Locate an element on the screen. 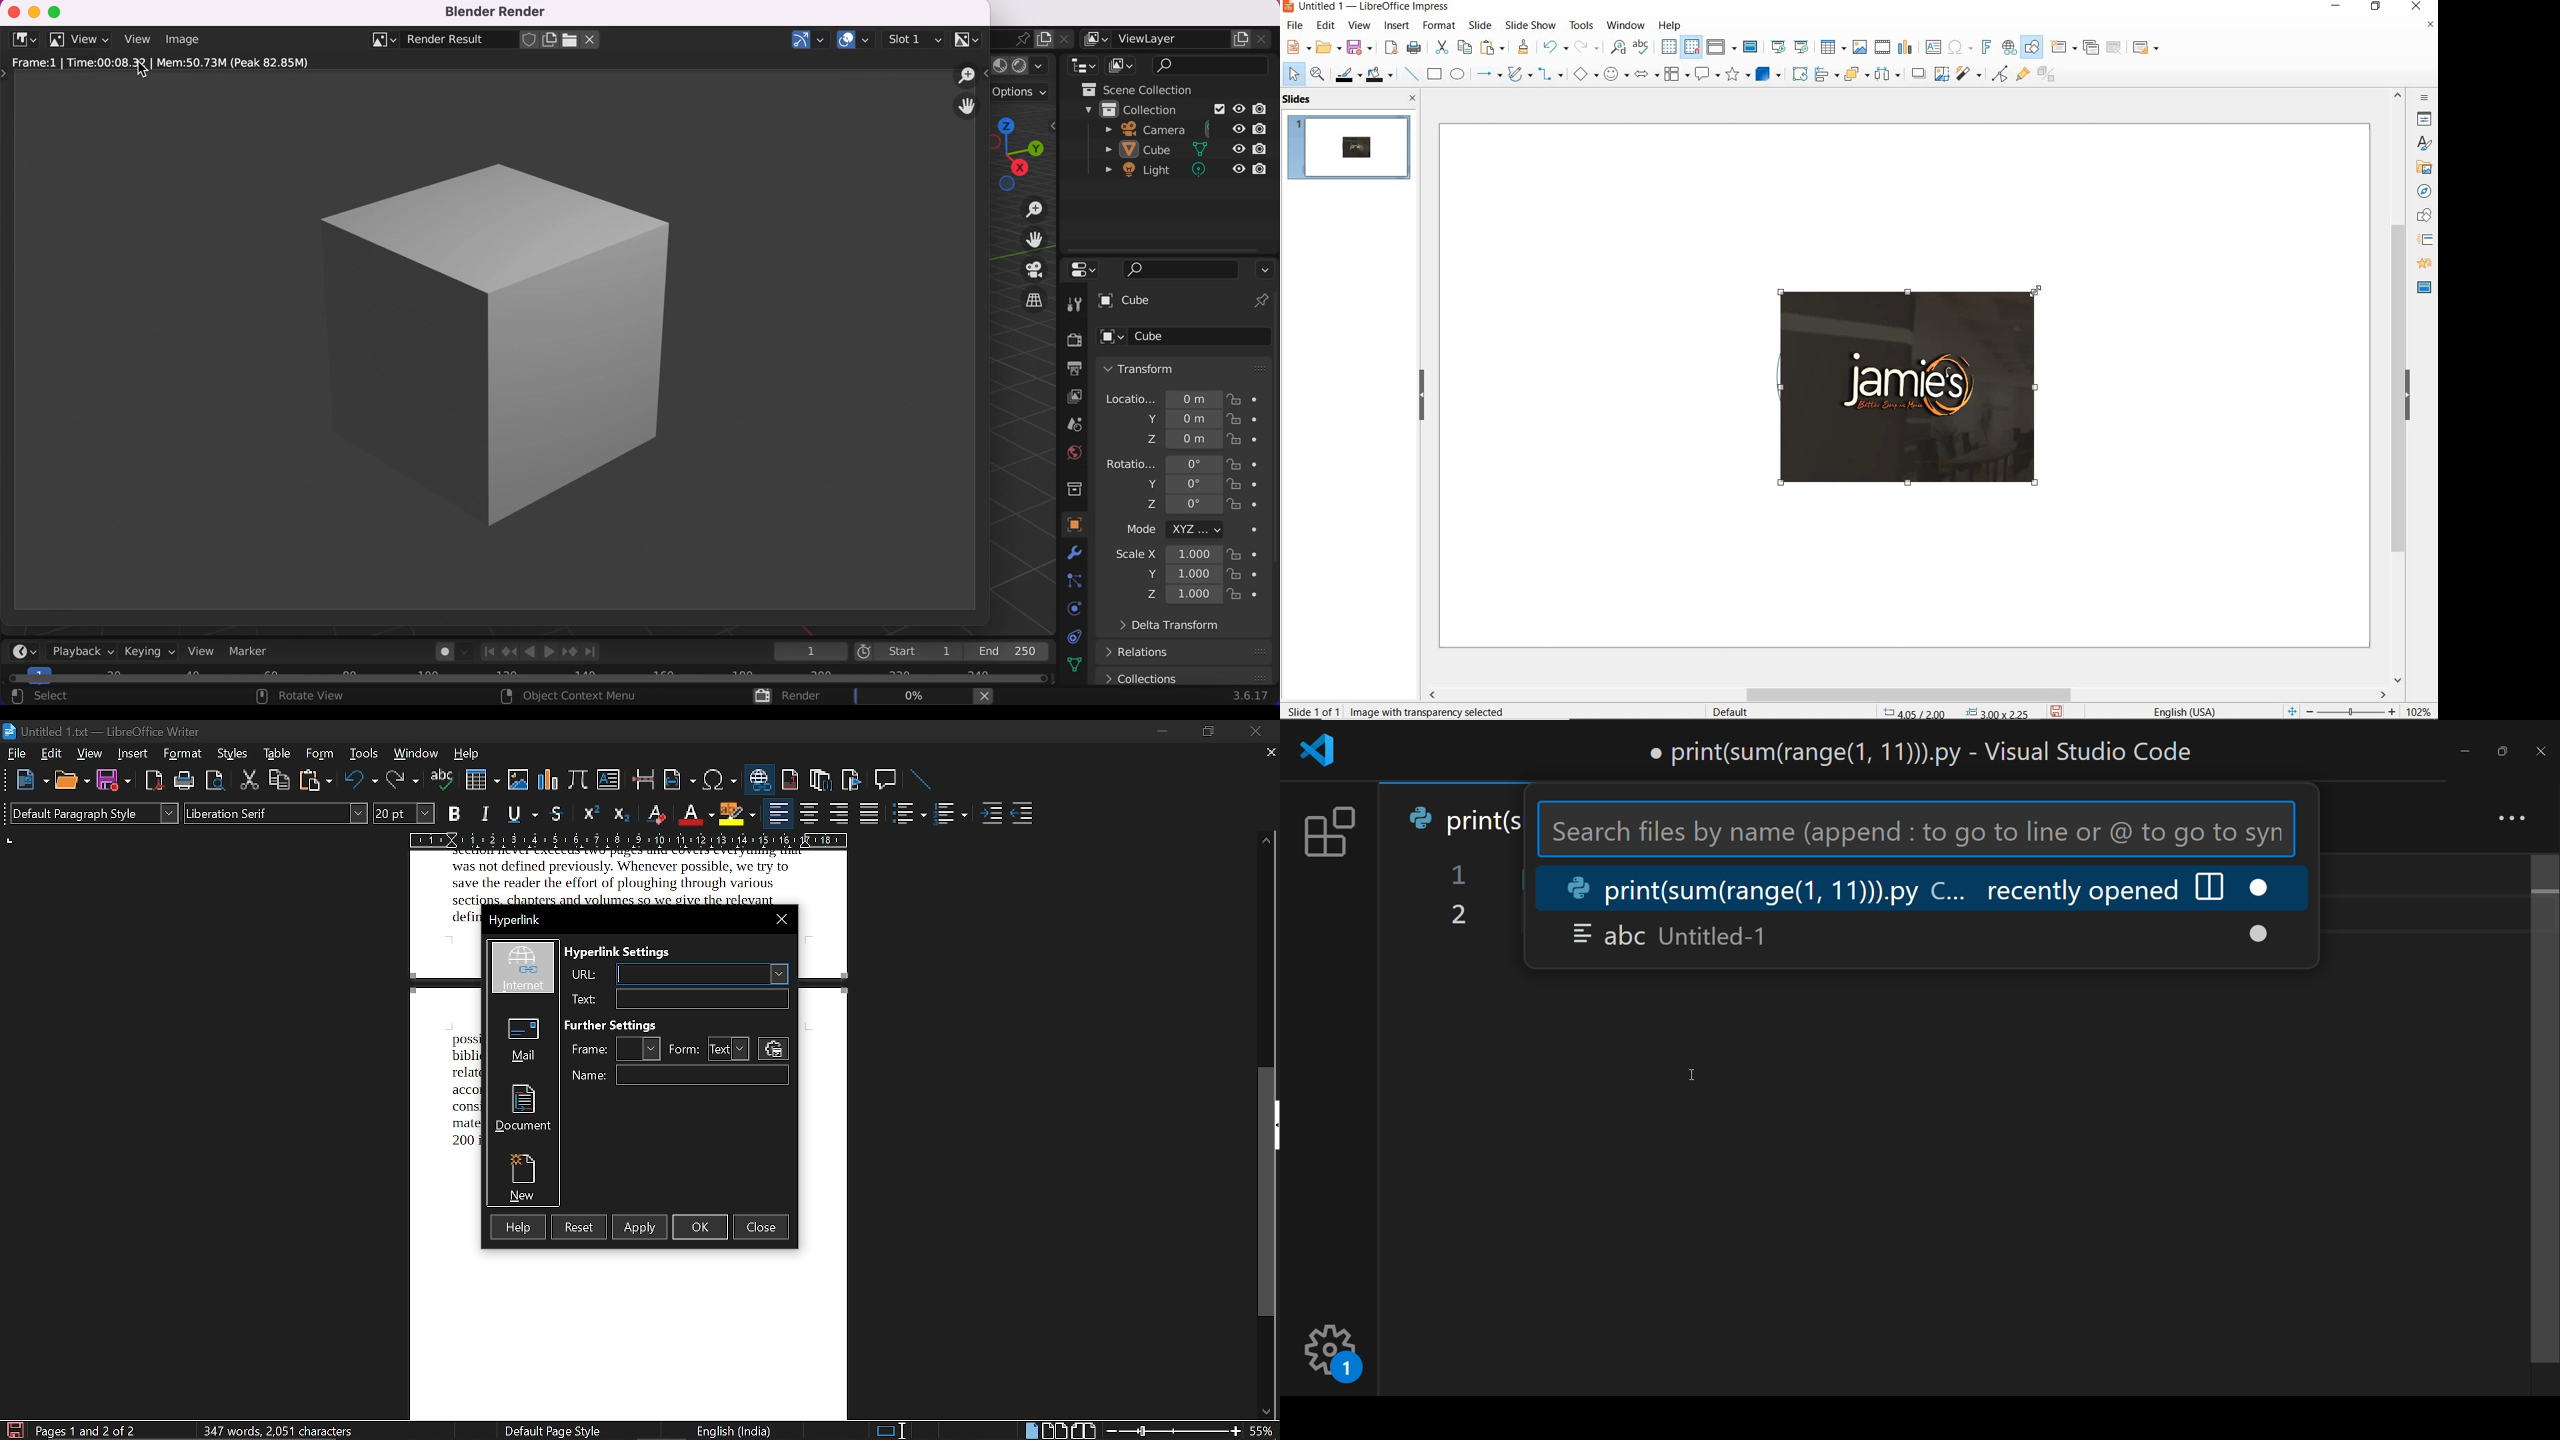  highlight is located at coordinates (737, 813).